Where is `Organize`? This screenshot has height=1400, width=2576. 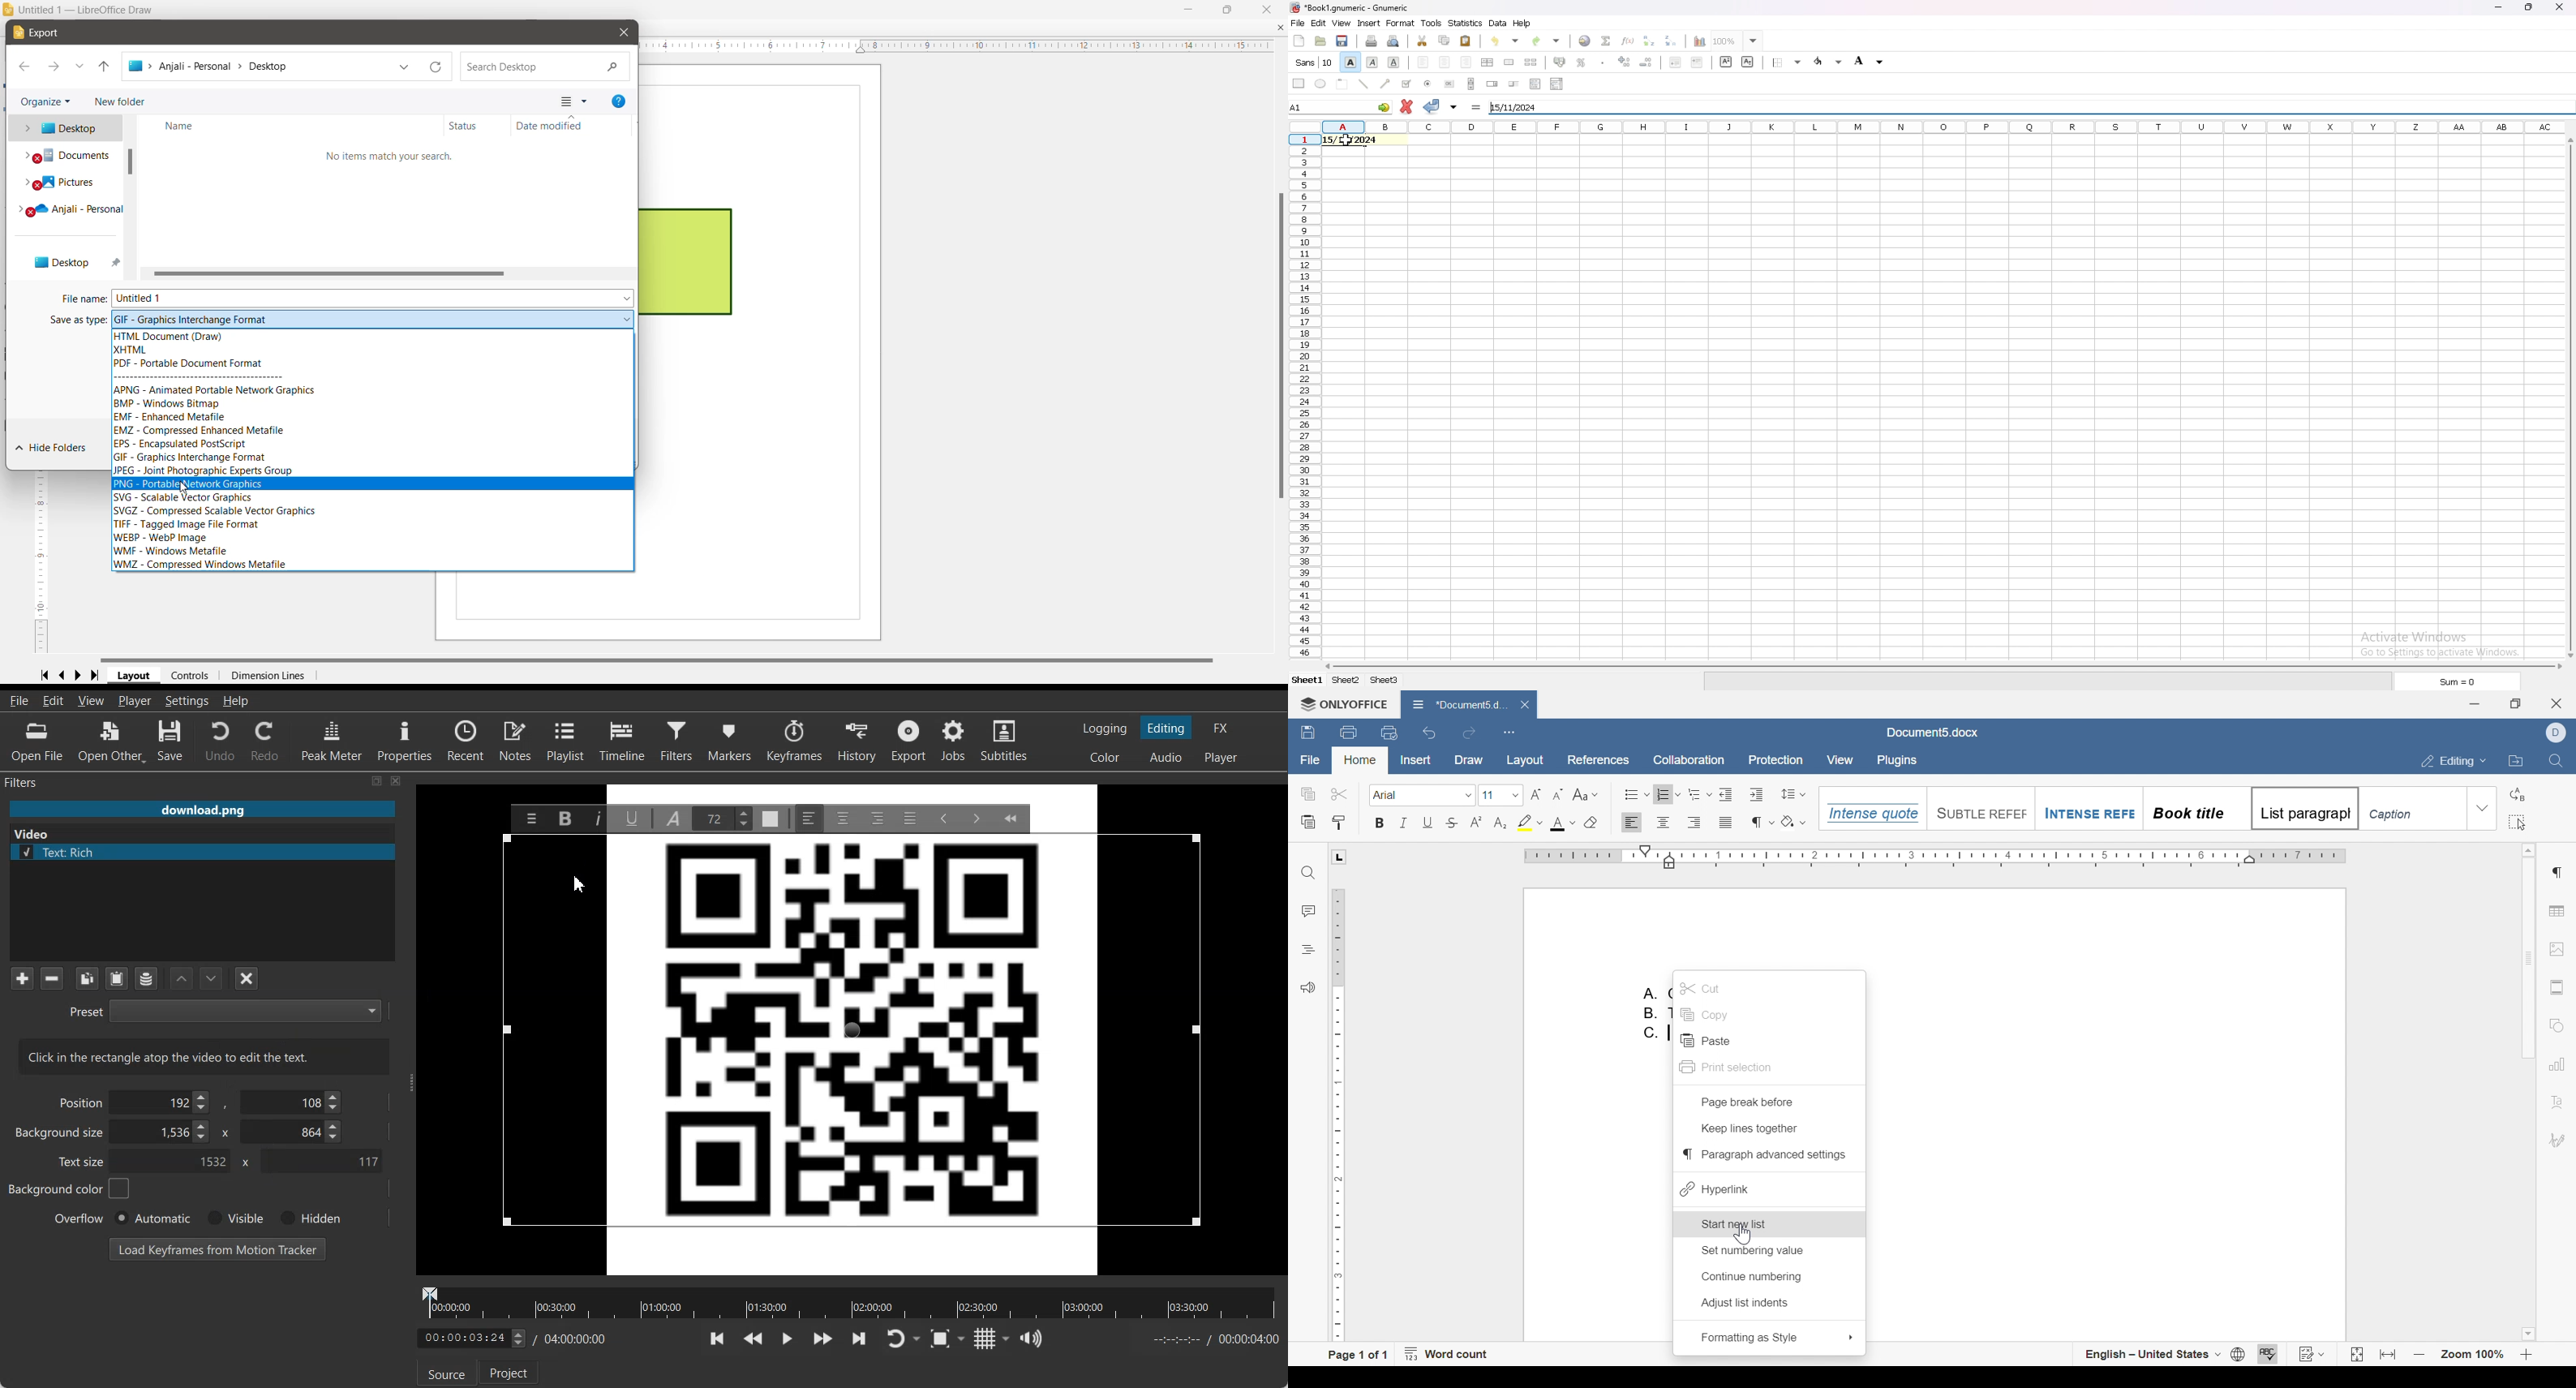 Organize is located at coordinates (47, 100).